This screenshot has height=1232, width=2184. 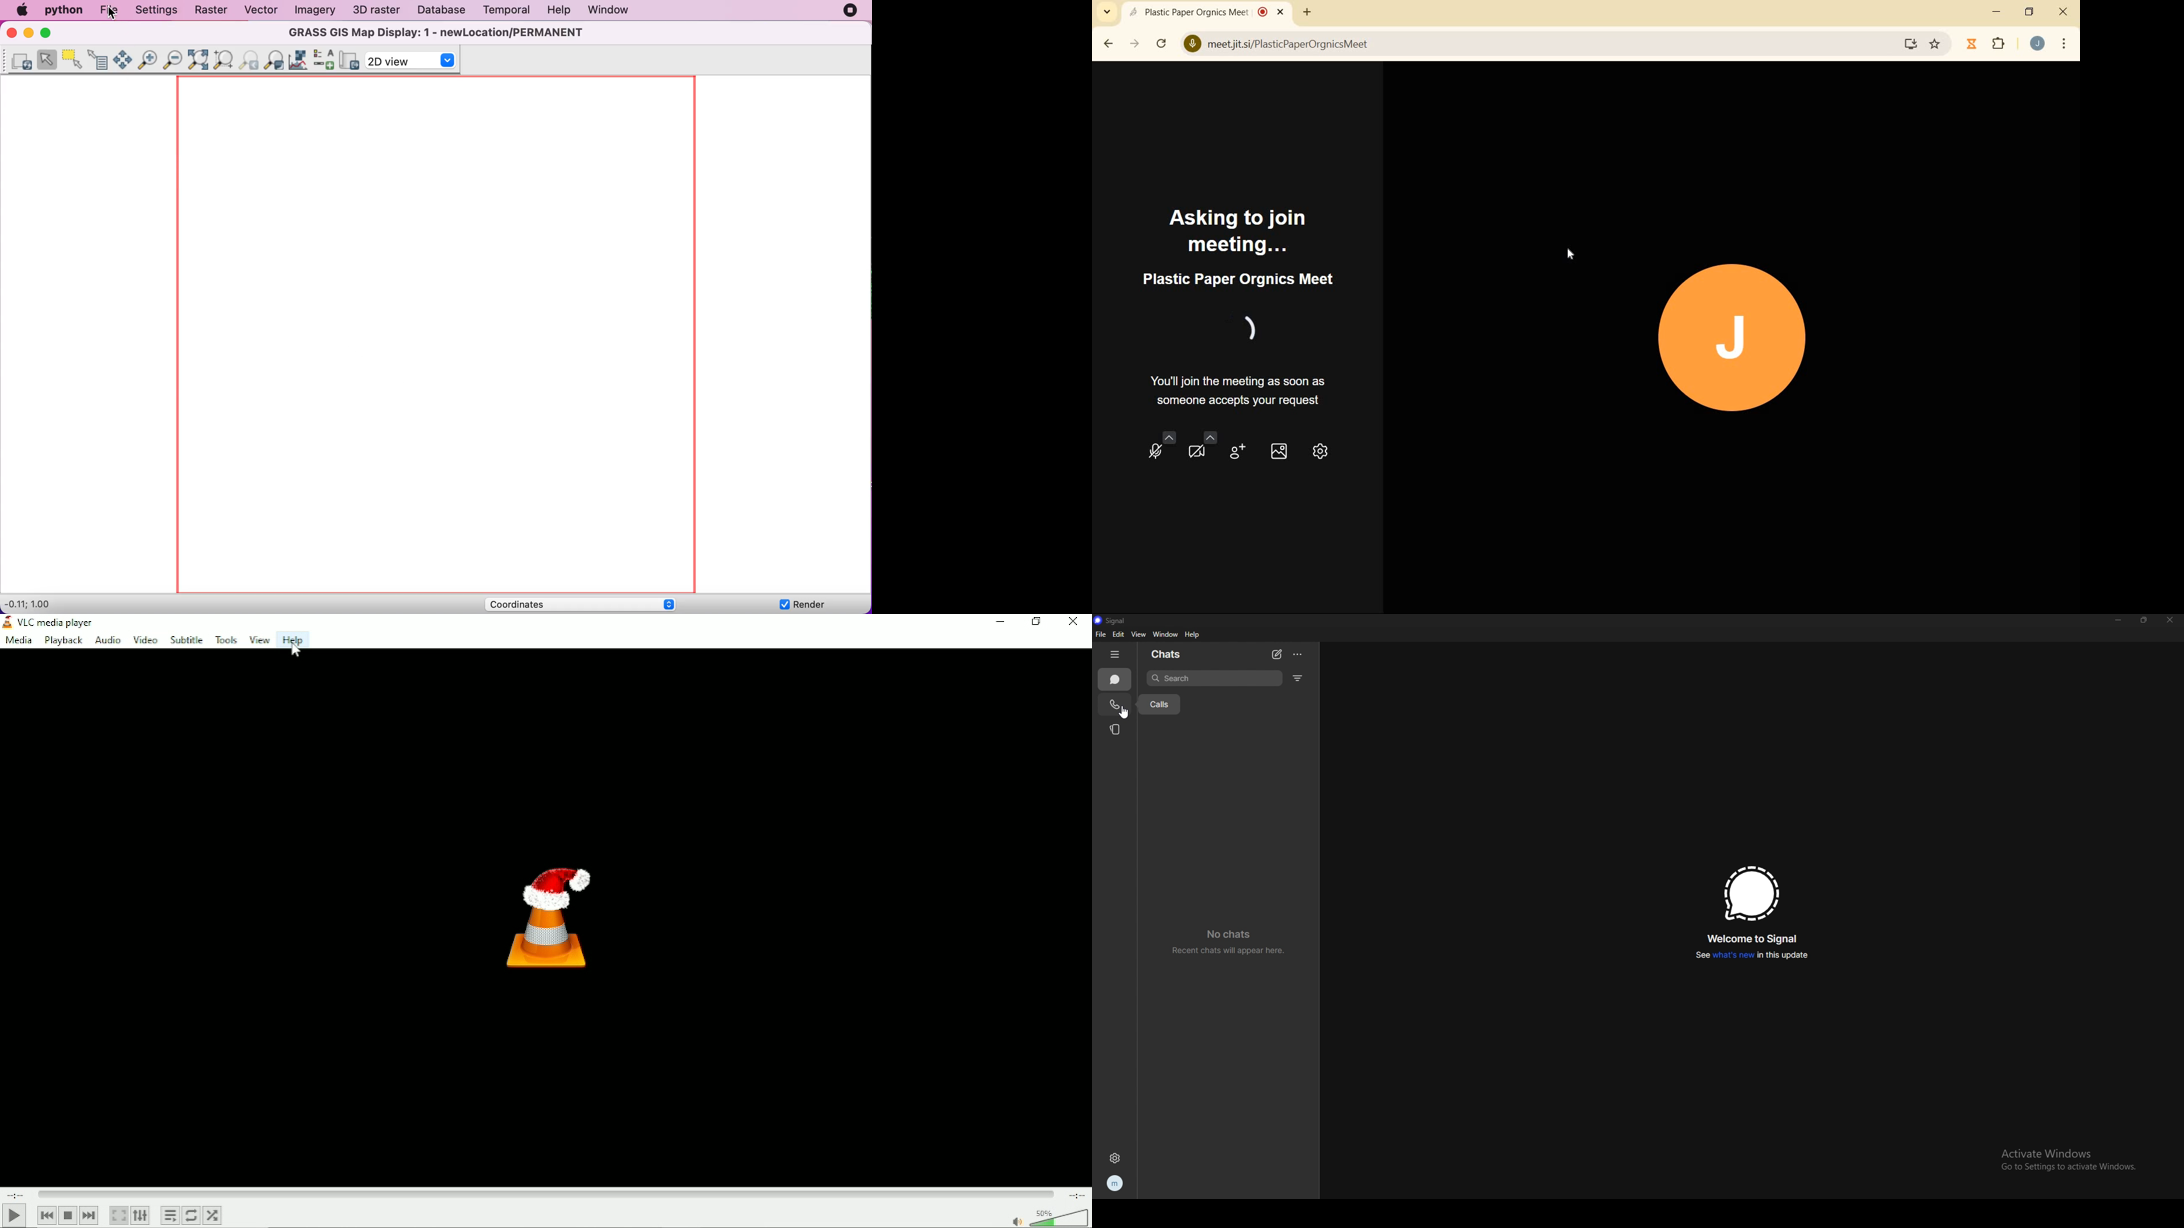 I want to click on customize google chrome, so click(x=2064, y=44).